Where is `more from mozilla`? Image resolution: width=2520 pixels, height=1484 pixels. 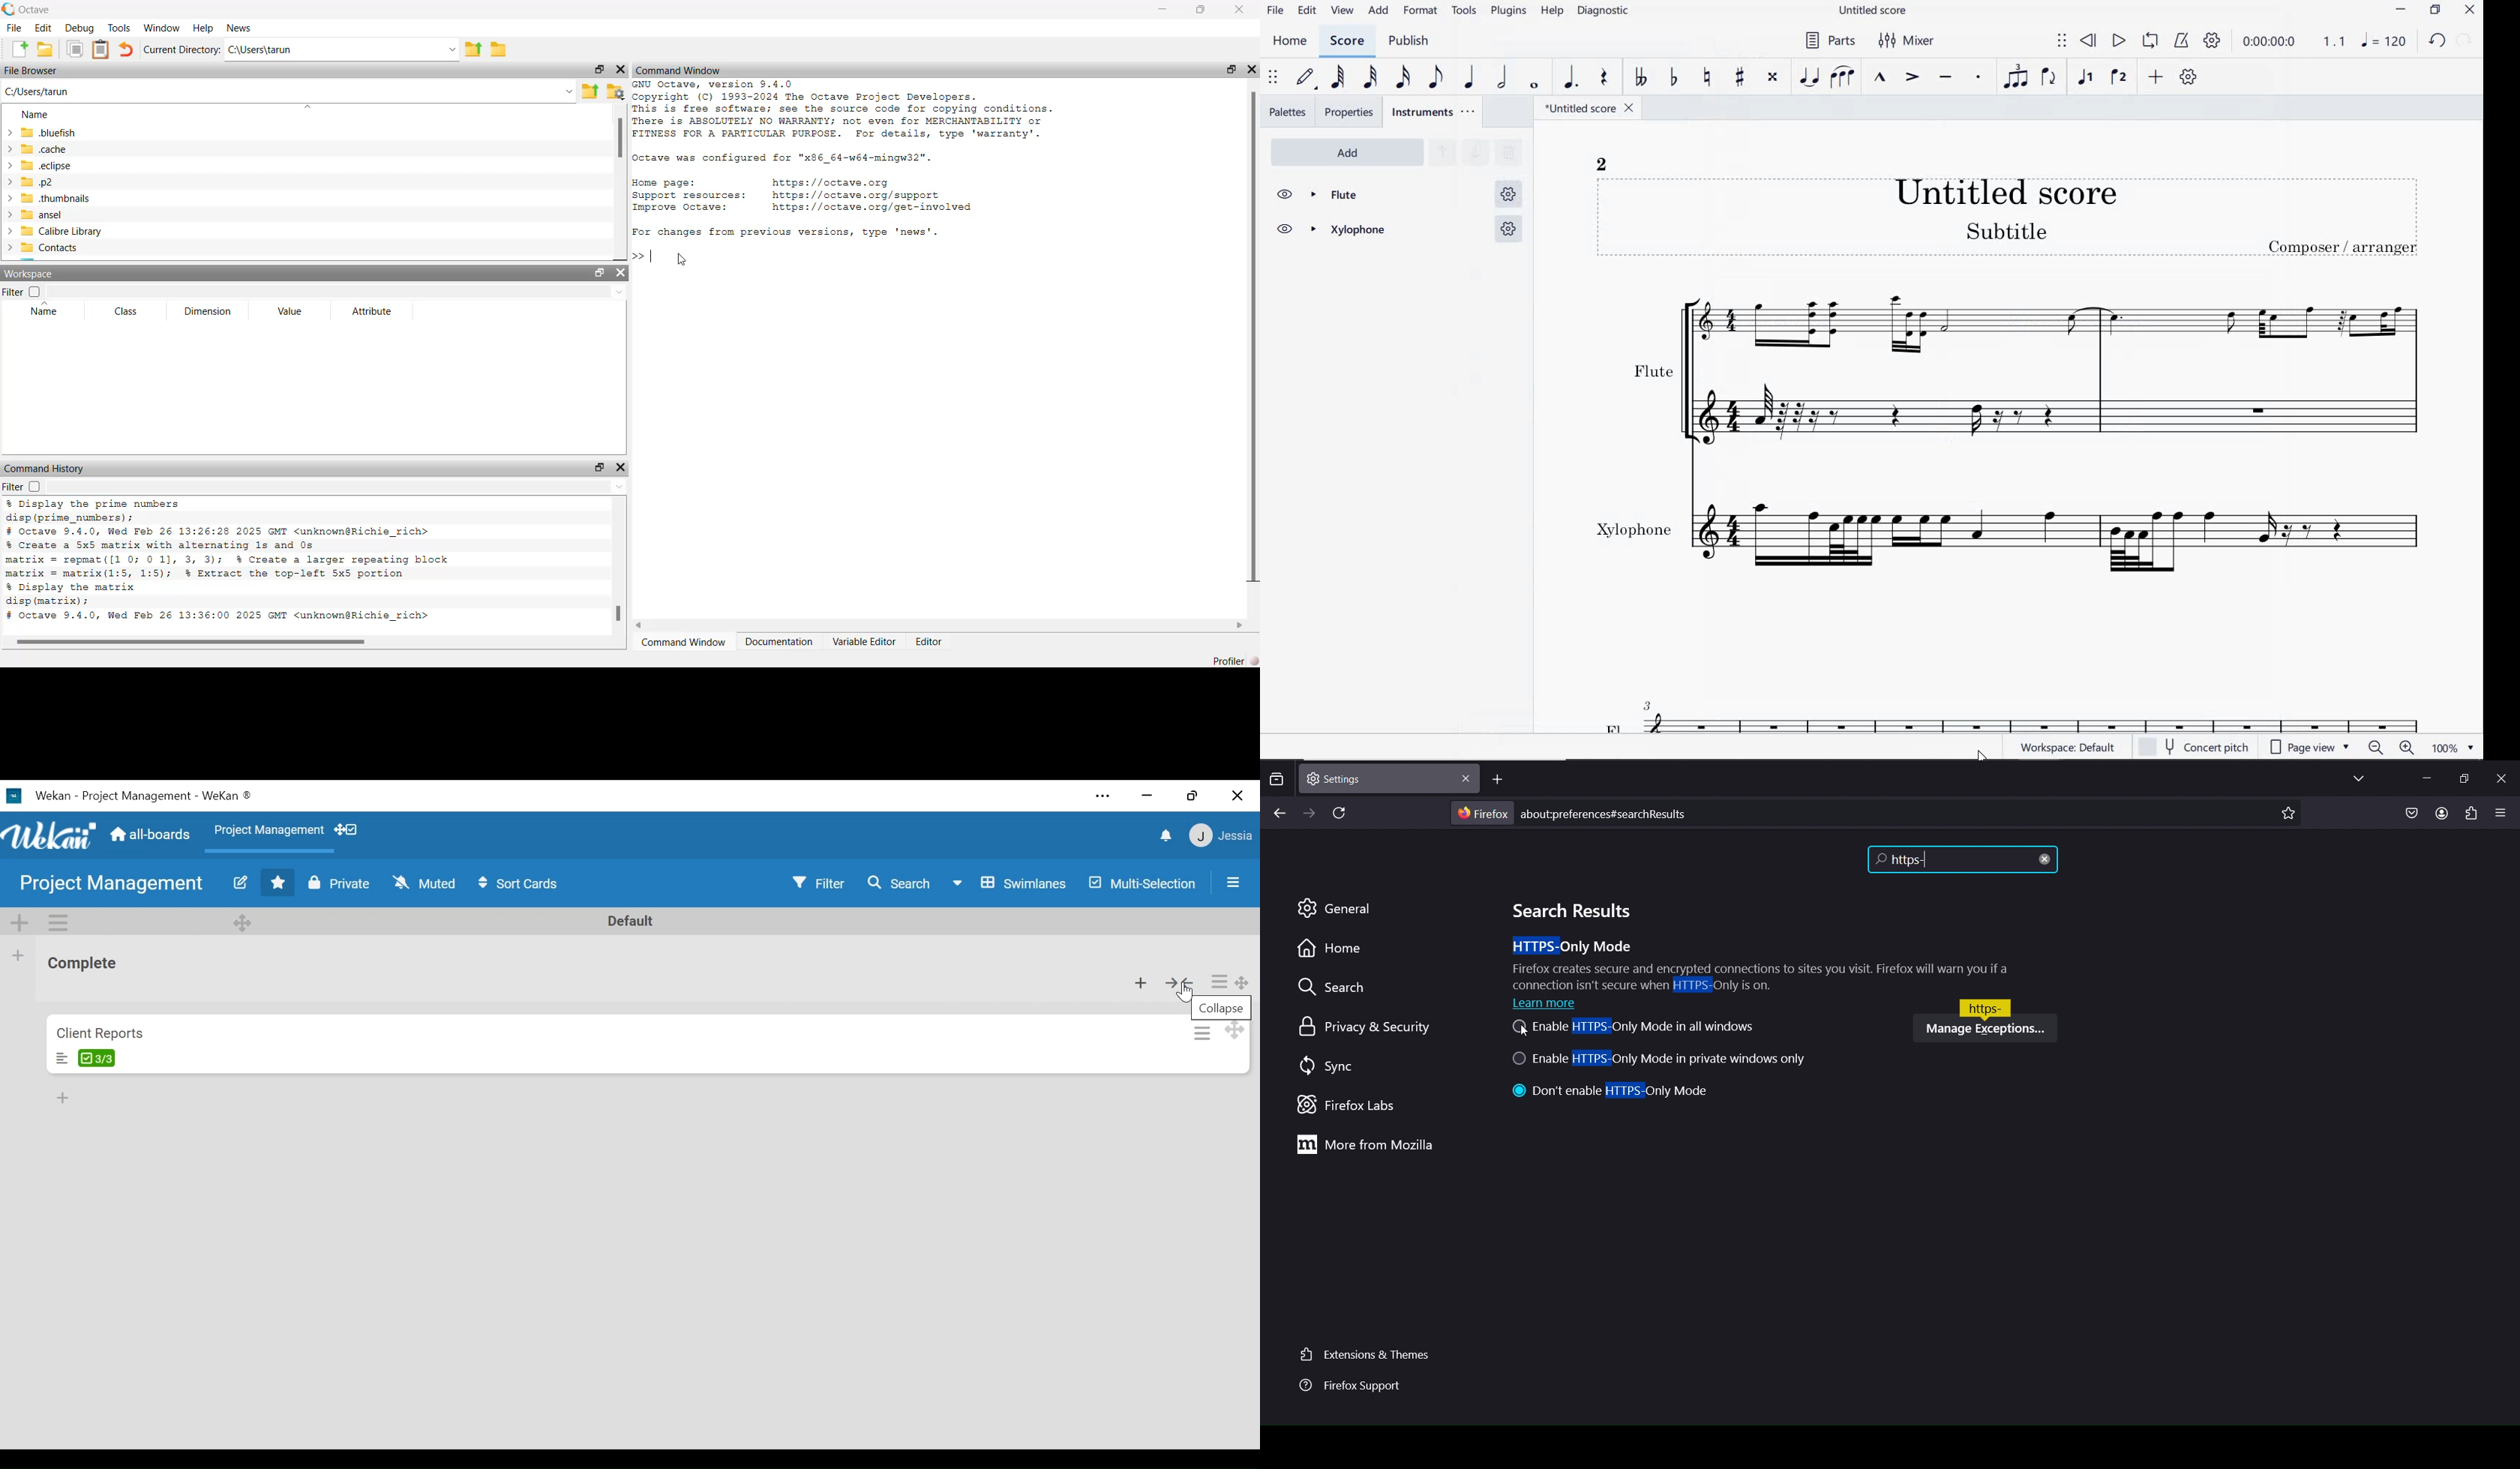
more from mozilla is located at coordinates (1366, 1144).